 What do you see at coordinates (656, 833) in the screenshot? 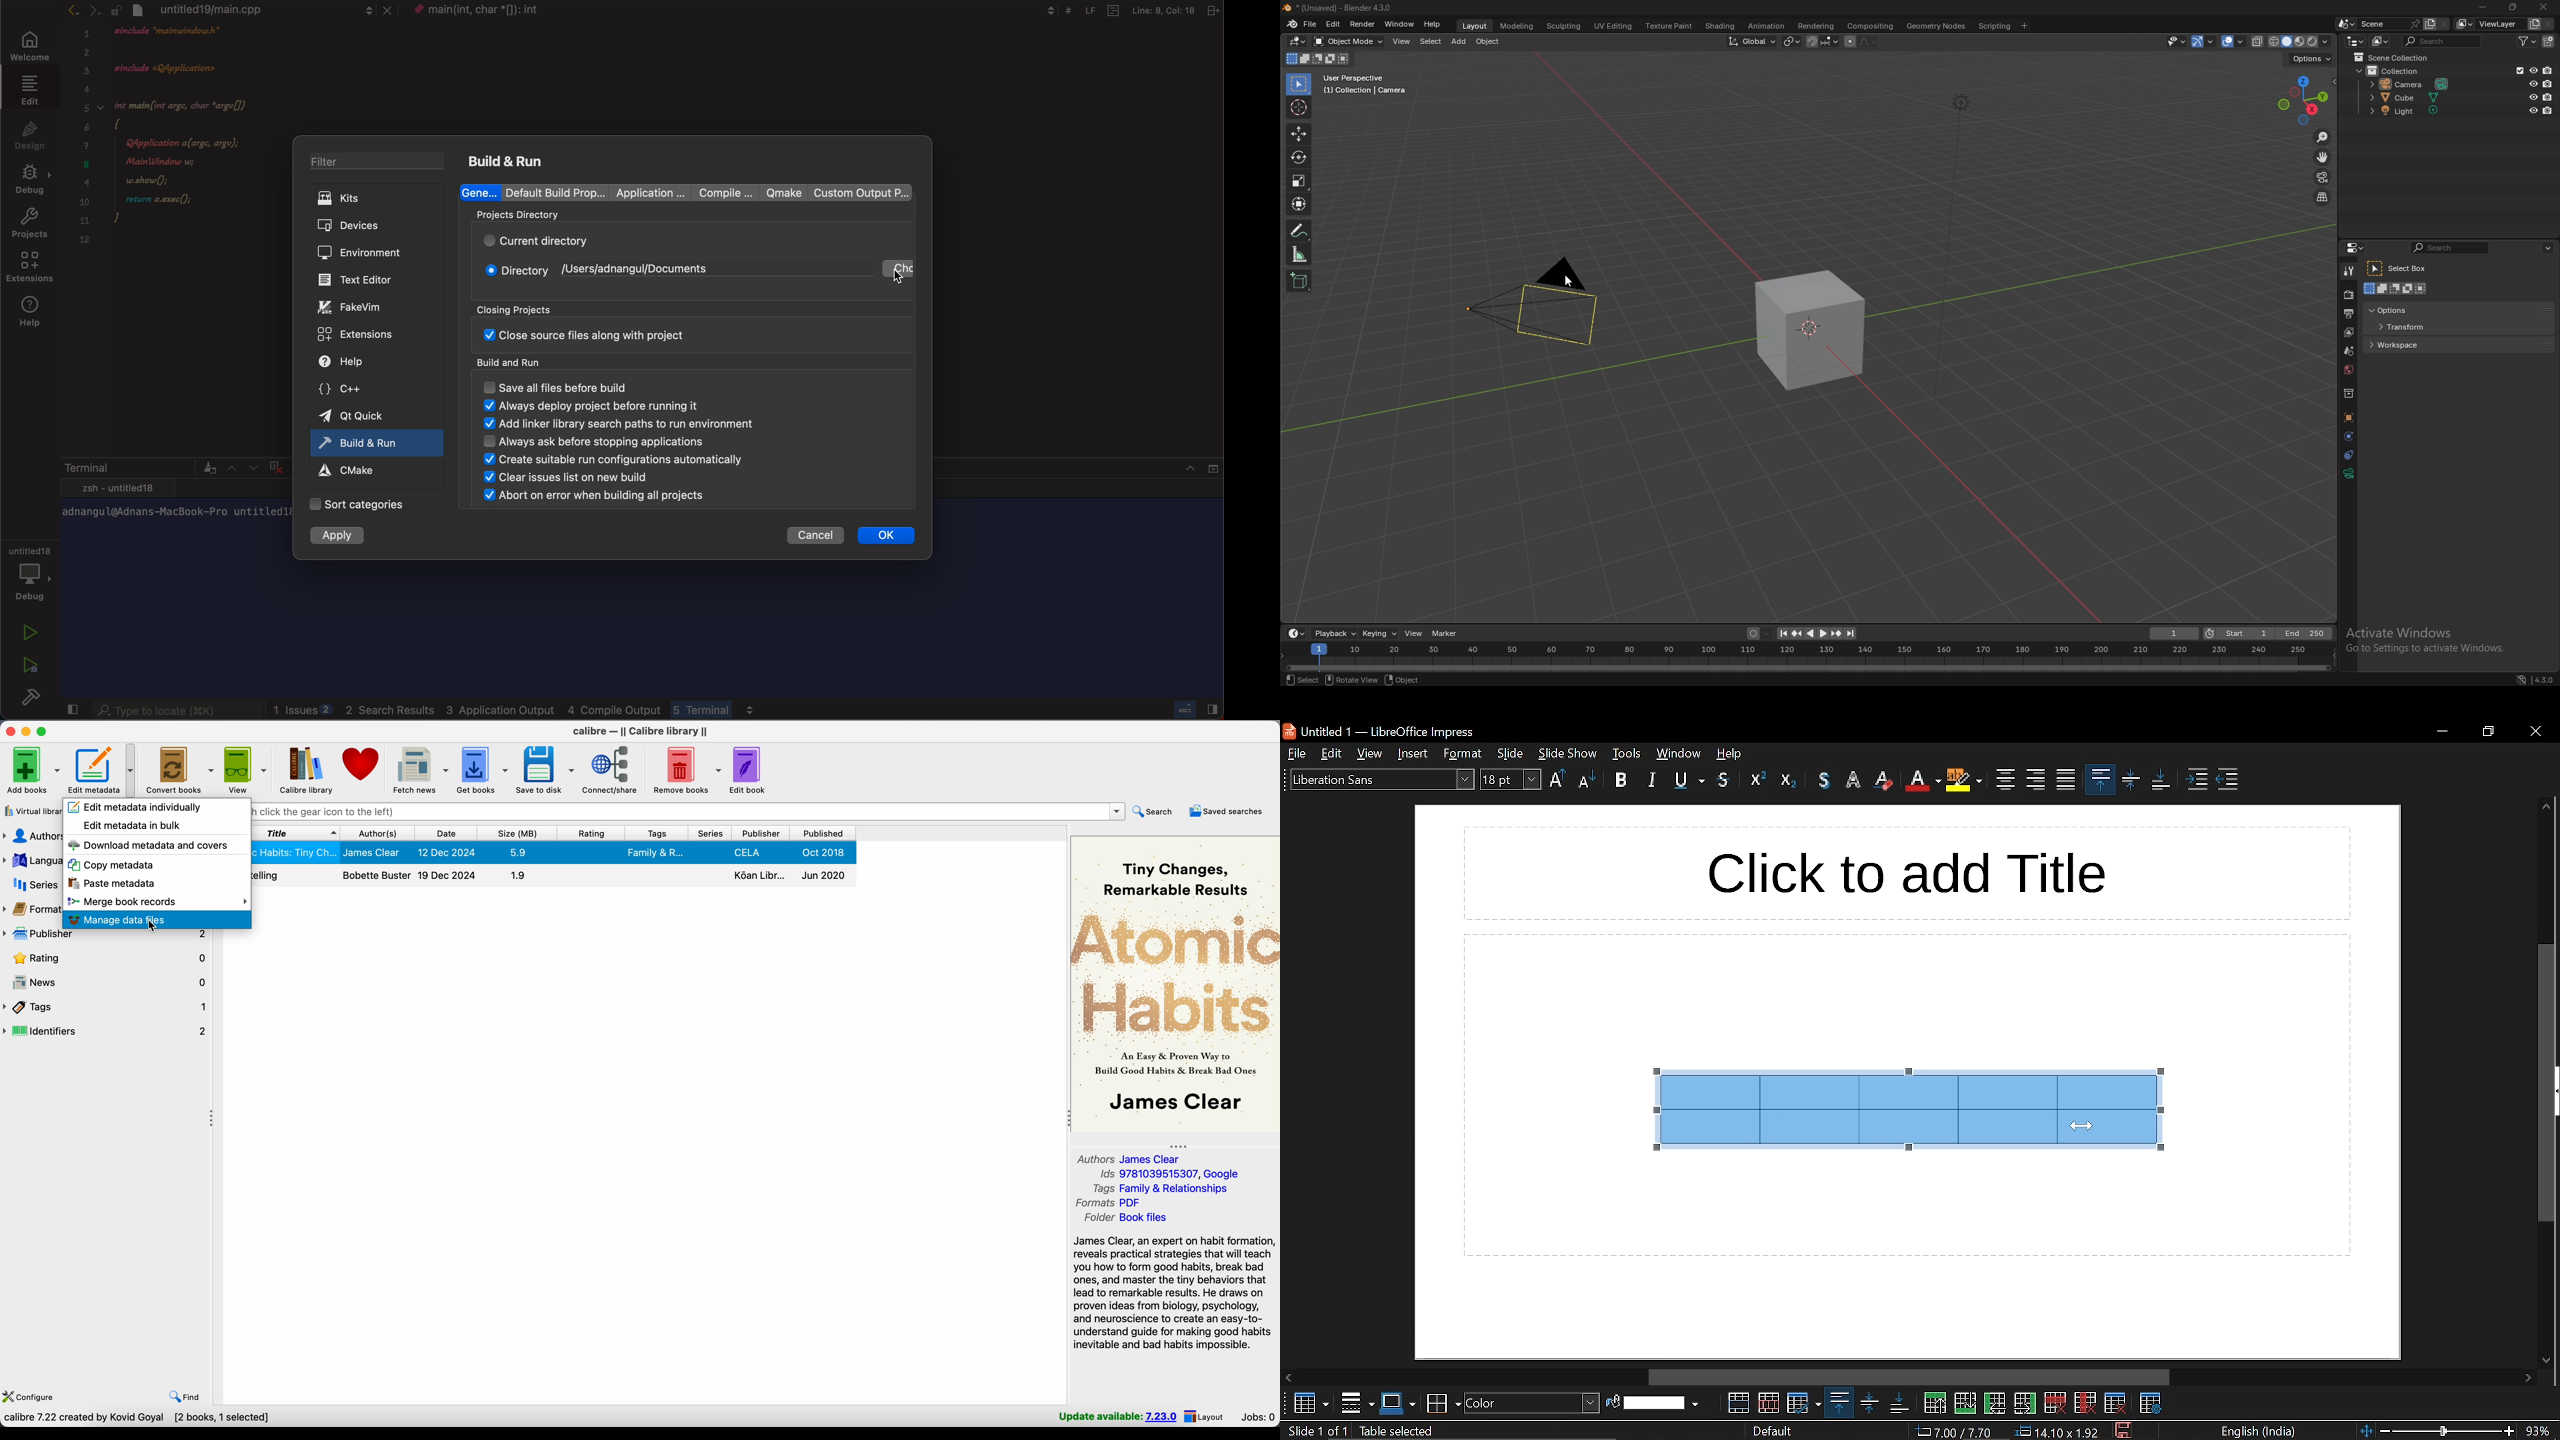
I see `tags` at bounding box center [656, 833].